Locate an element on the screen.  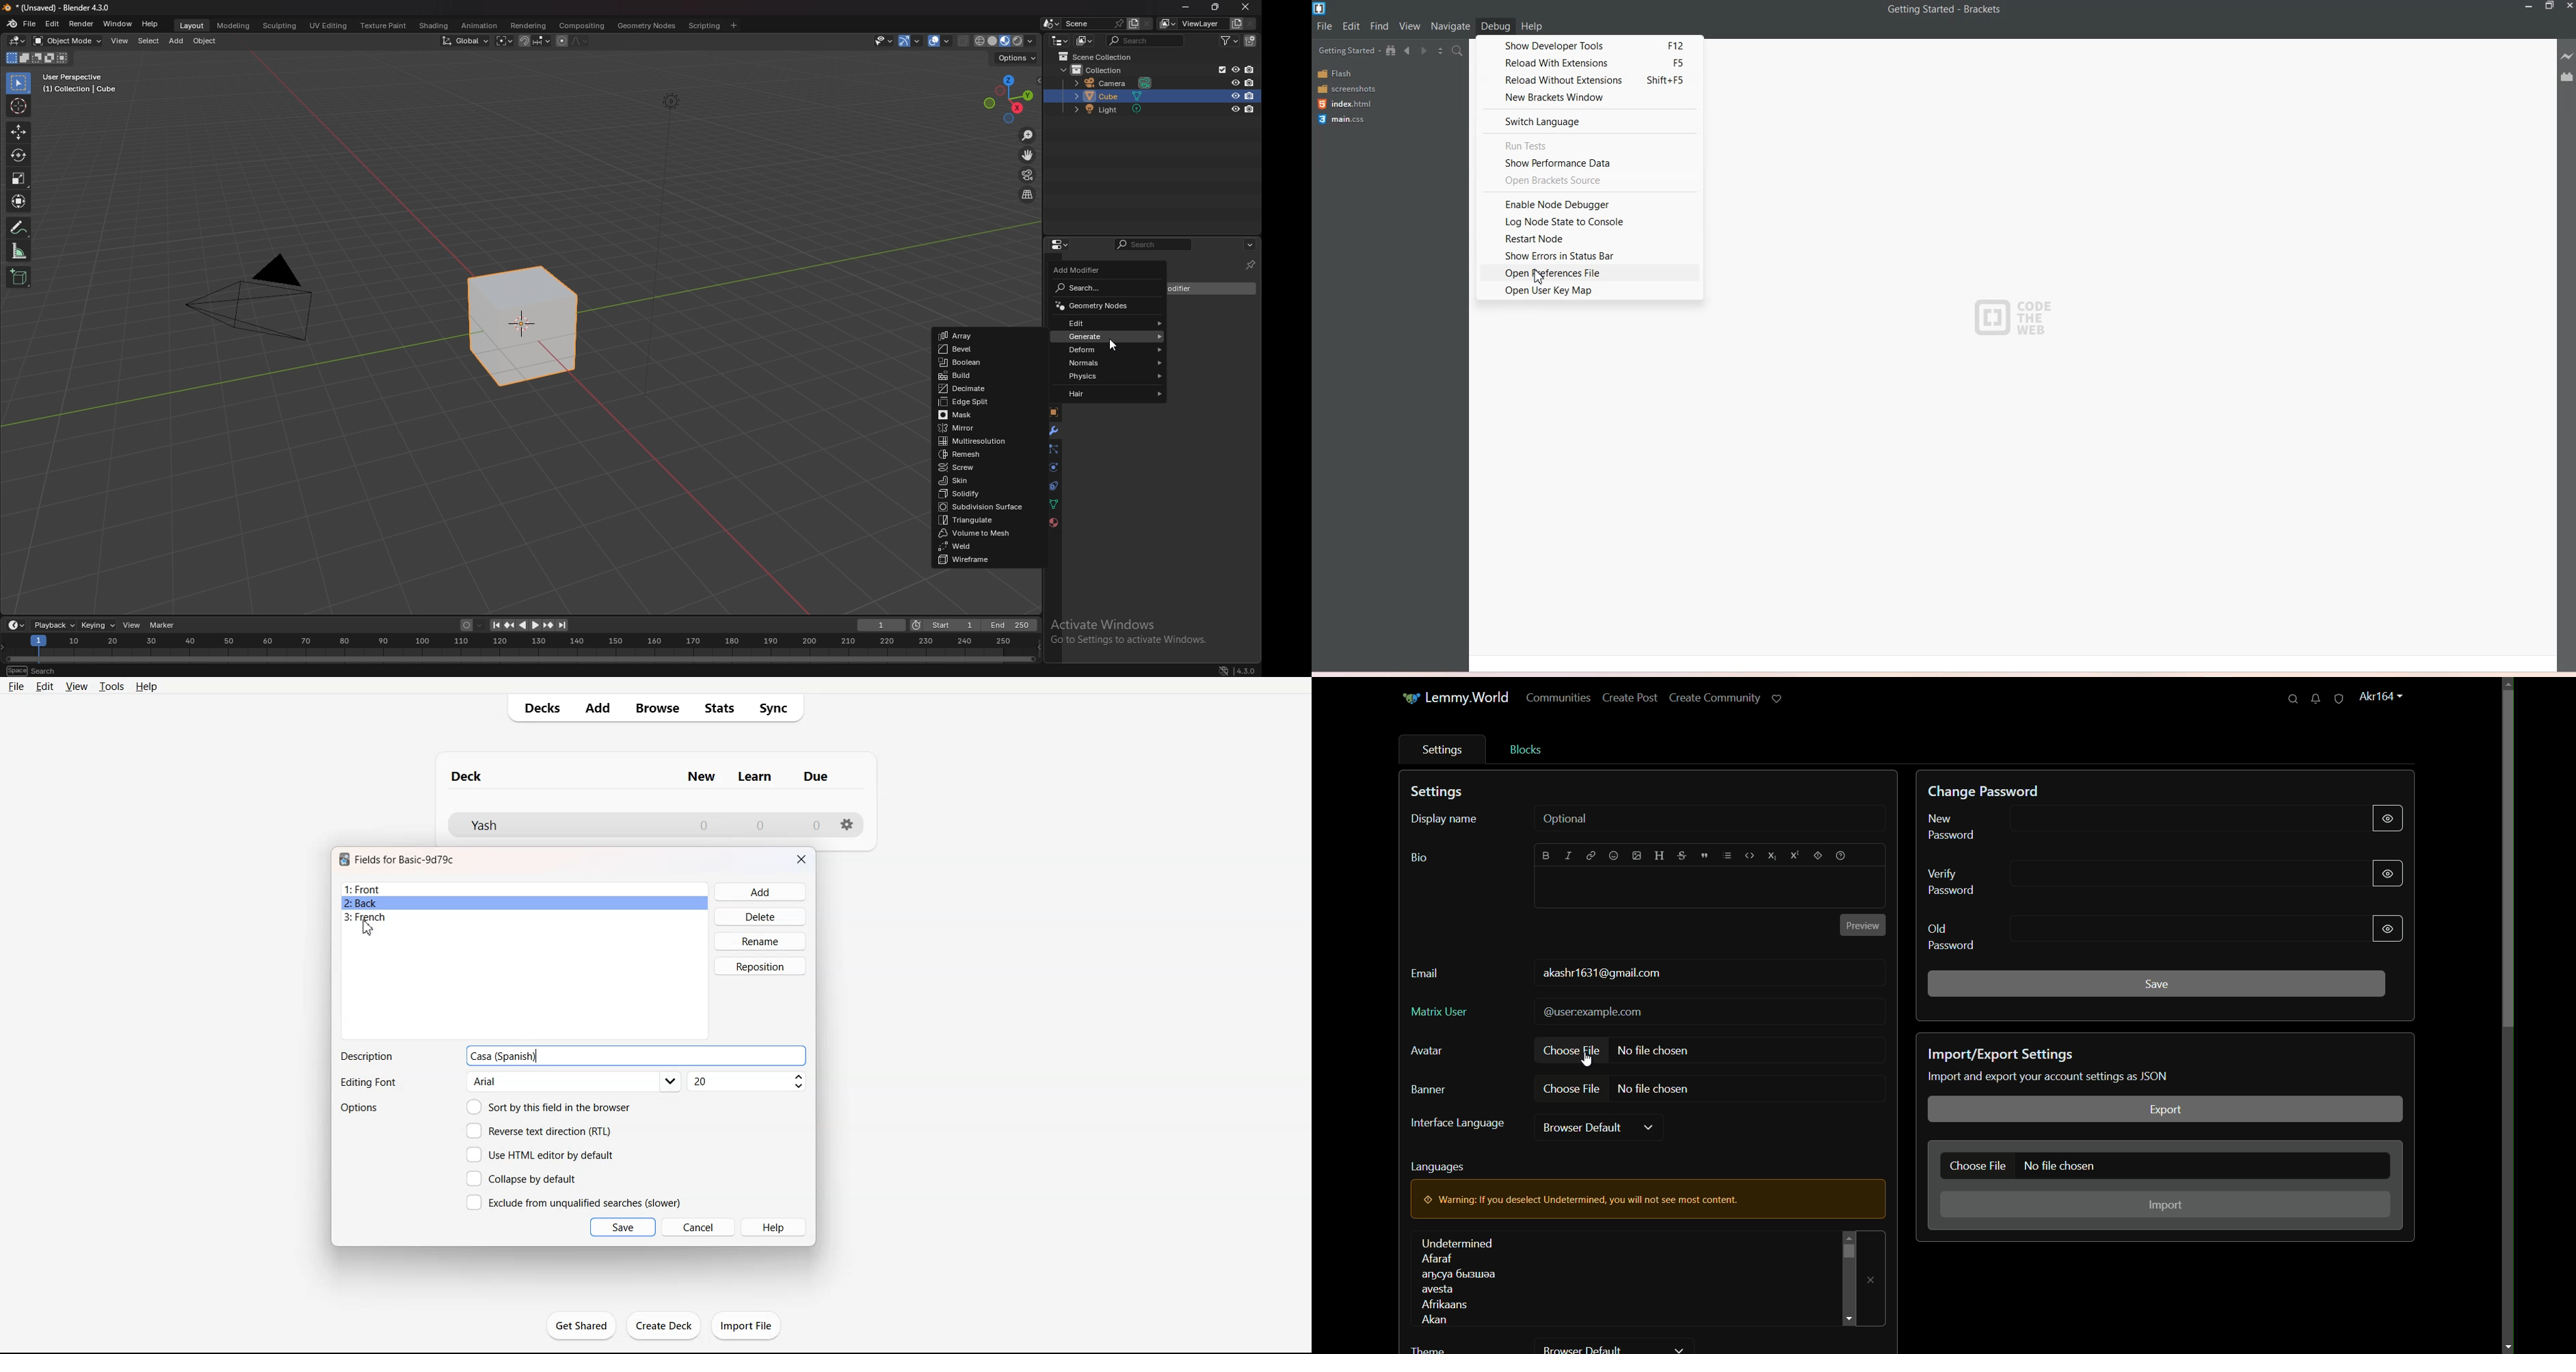
Options is located at coordinates (361, 1108).